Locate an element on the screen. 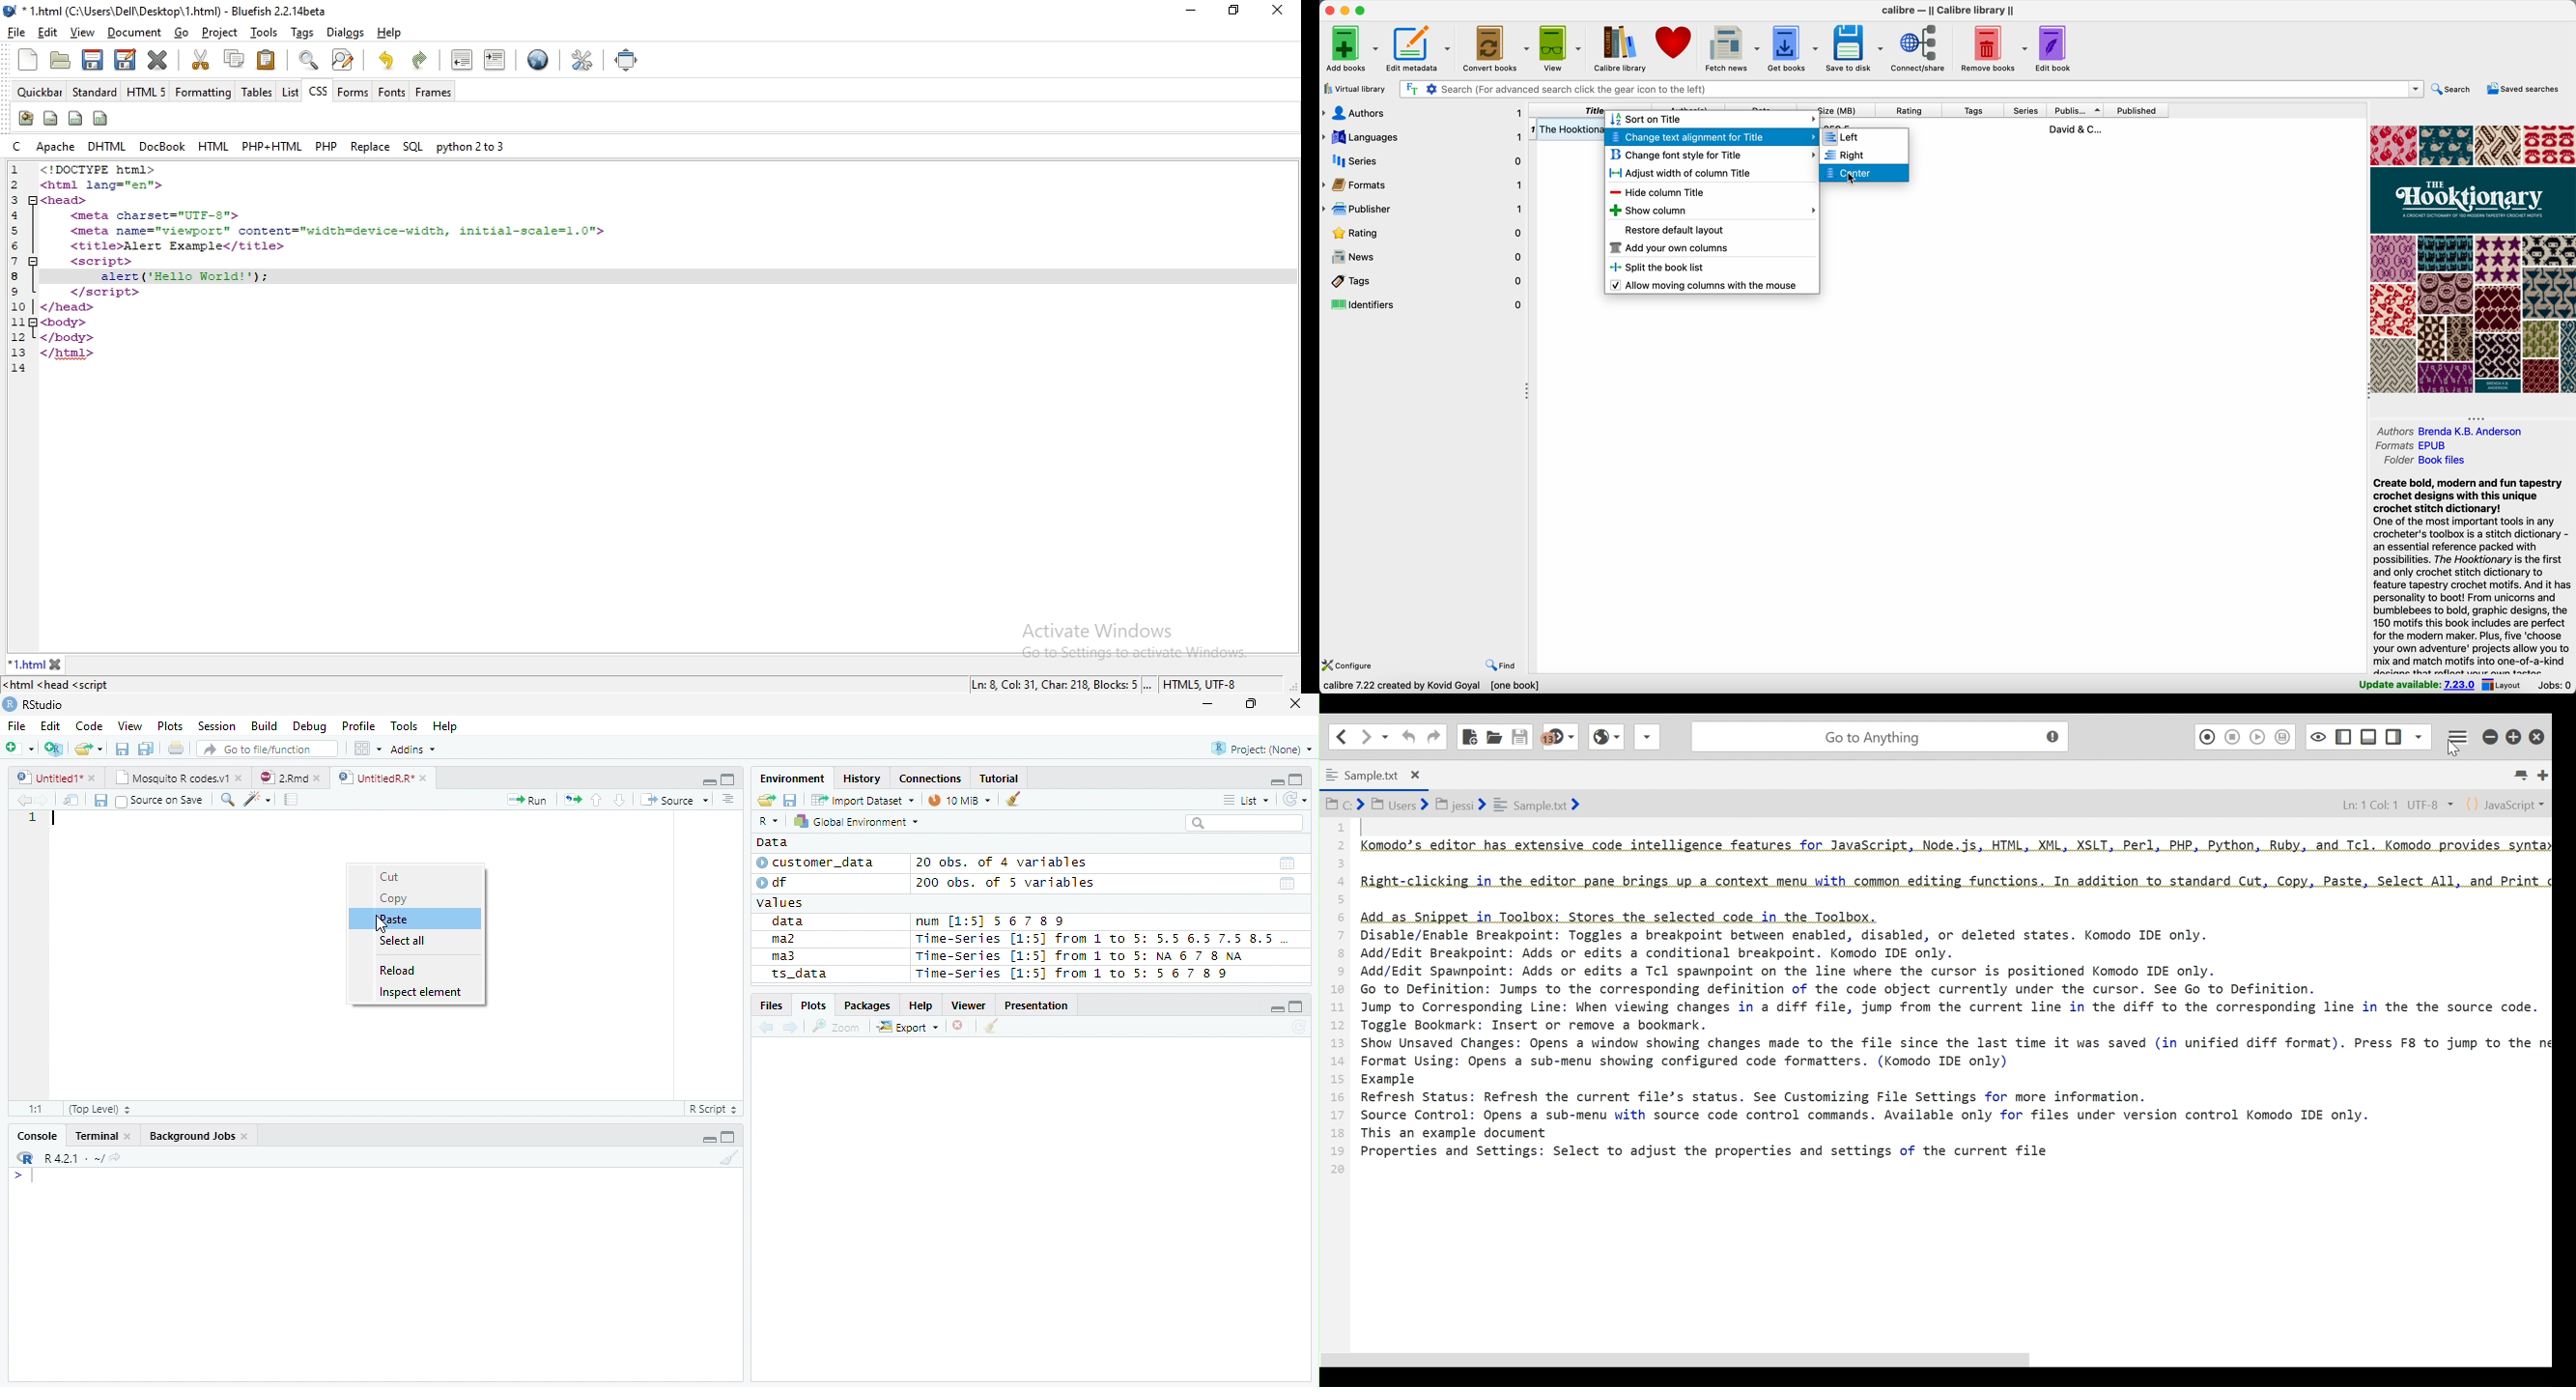 The image size is (2576, 1400). restore default layout is located at coordinates (1675, 229).